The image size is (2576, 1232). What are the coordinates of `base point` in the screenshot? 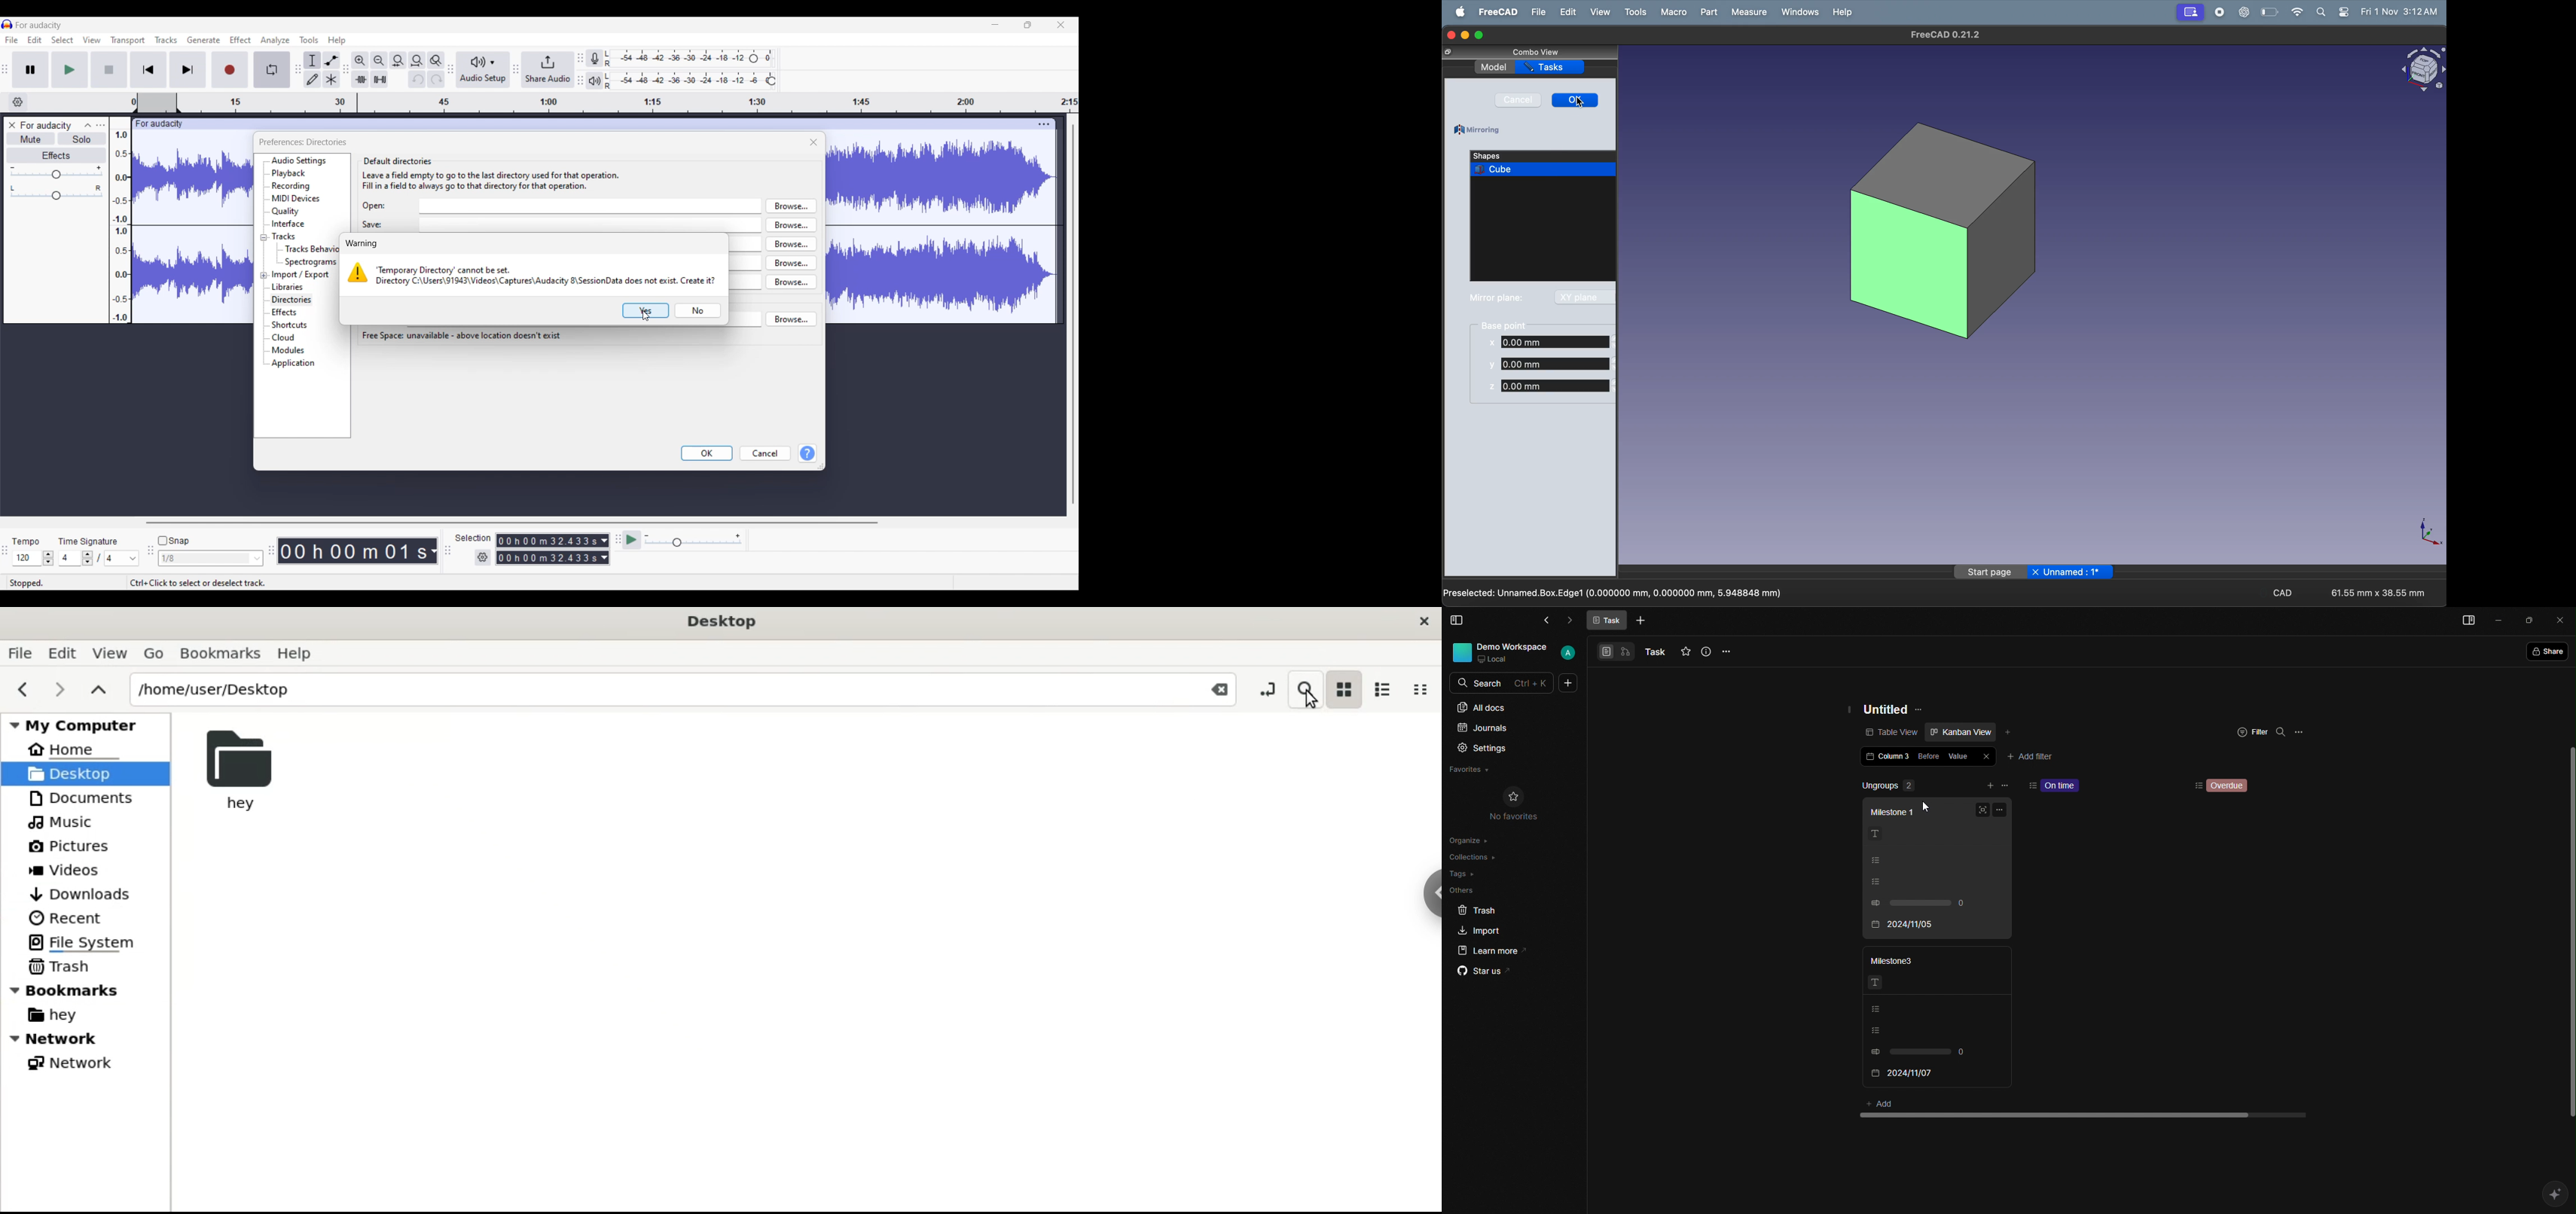 It's located at (1506, 325).